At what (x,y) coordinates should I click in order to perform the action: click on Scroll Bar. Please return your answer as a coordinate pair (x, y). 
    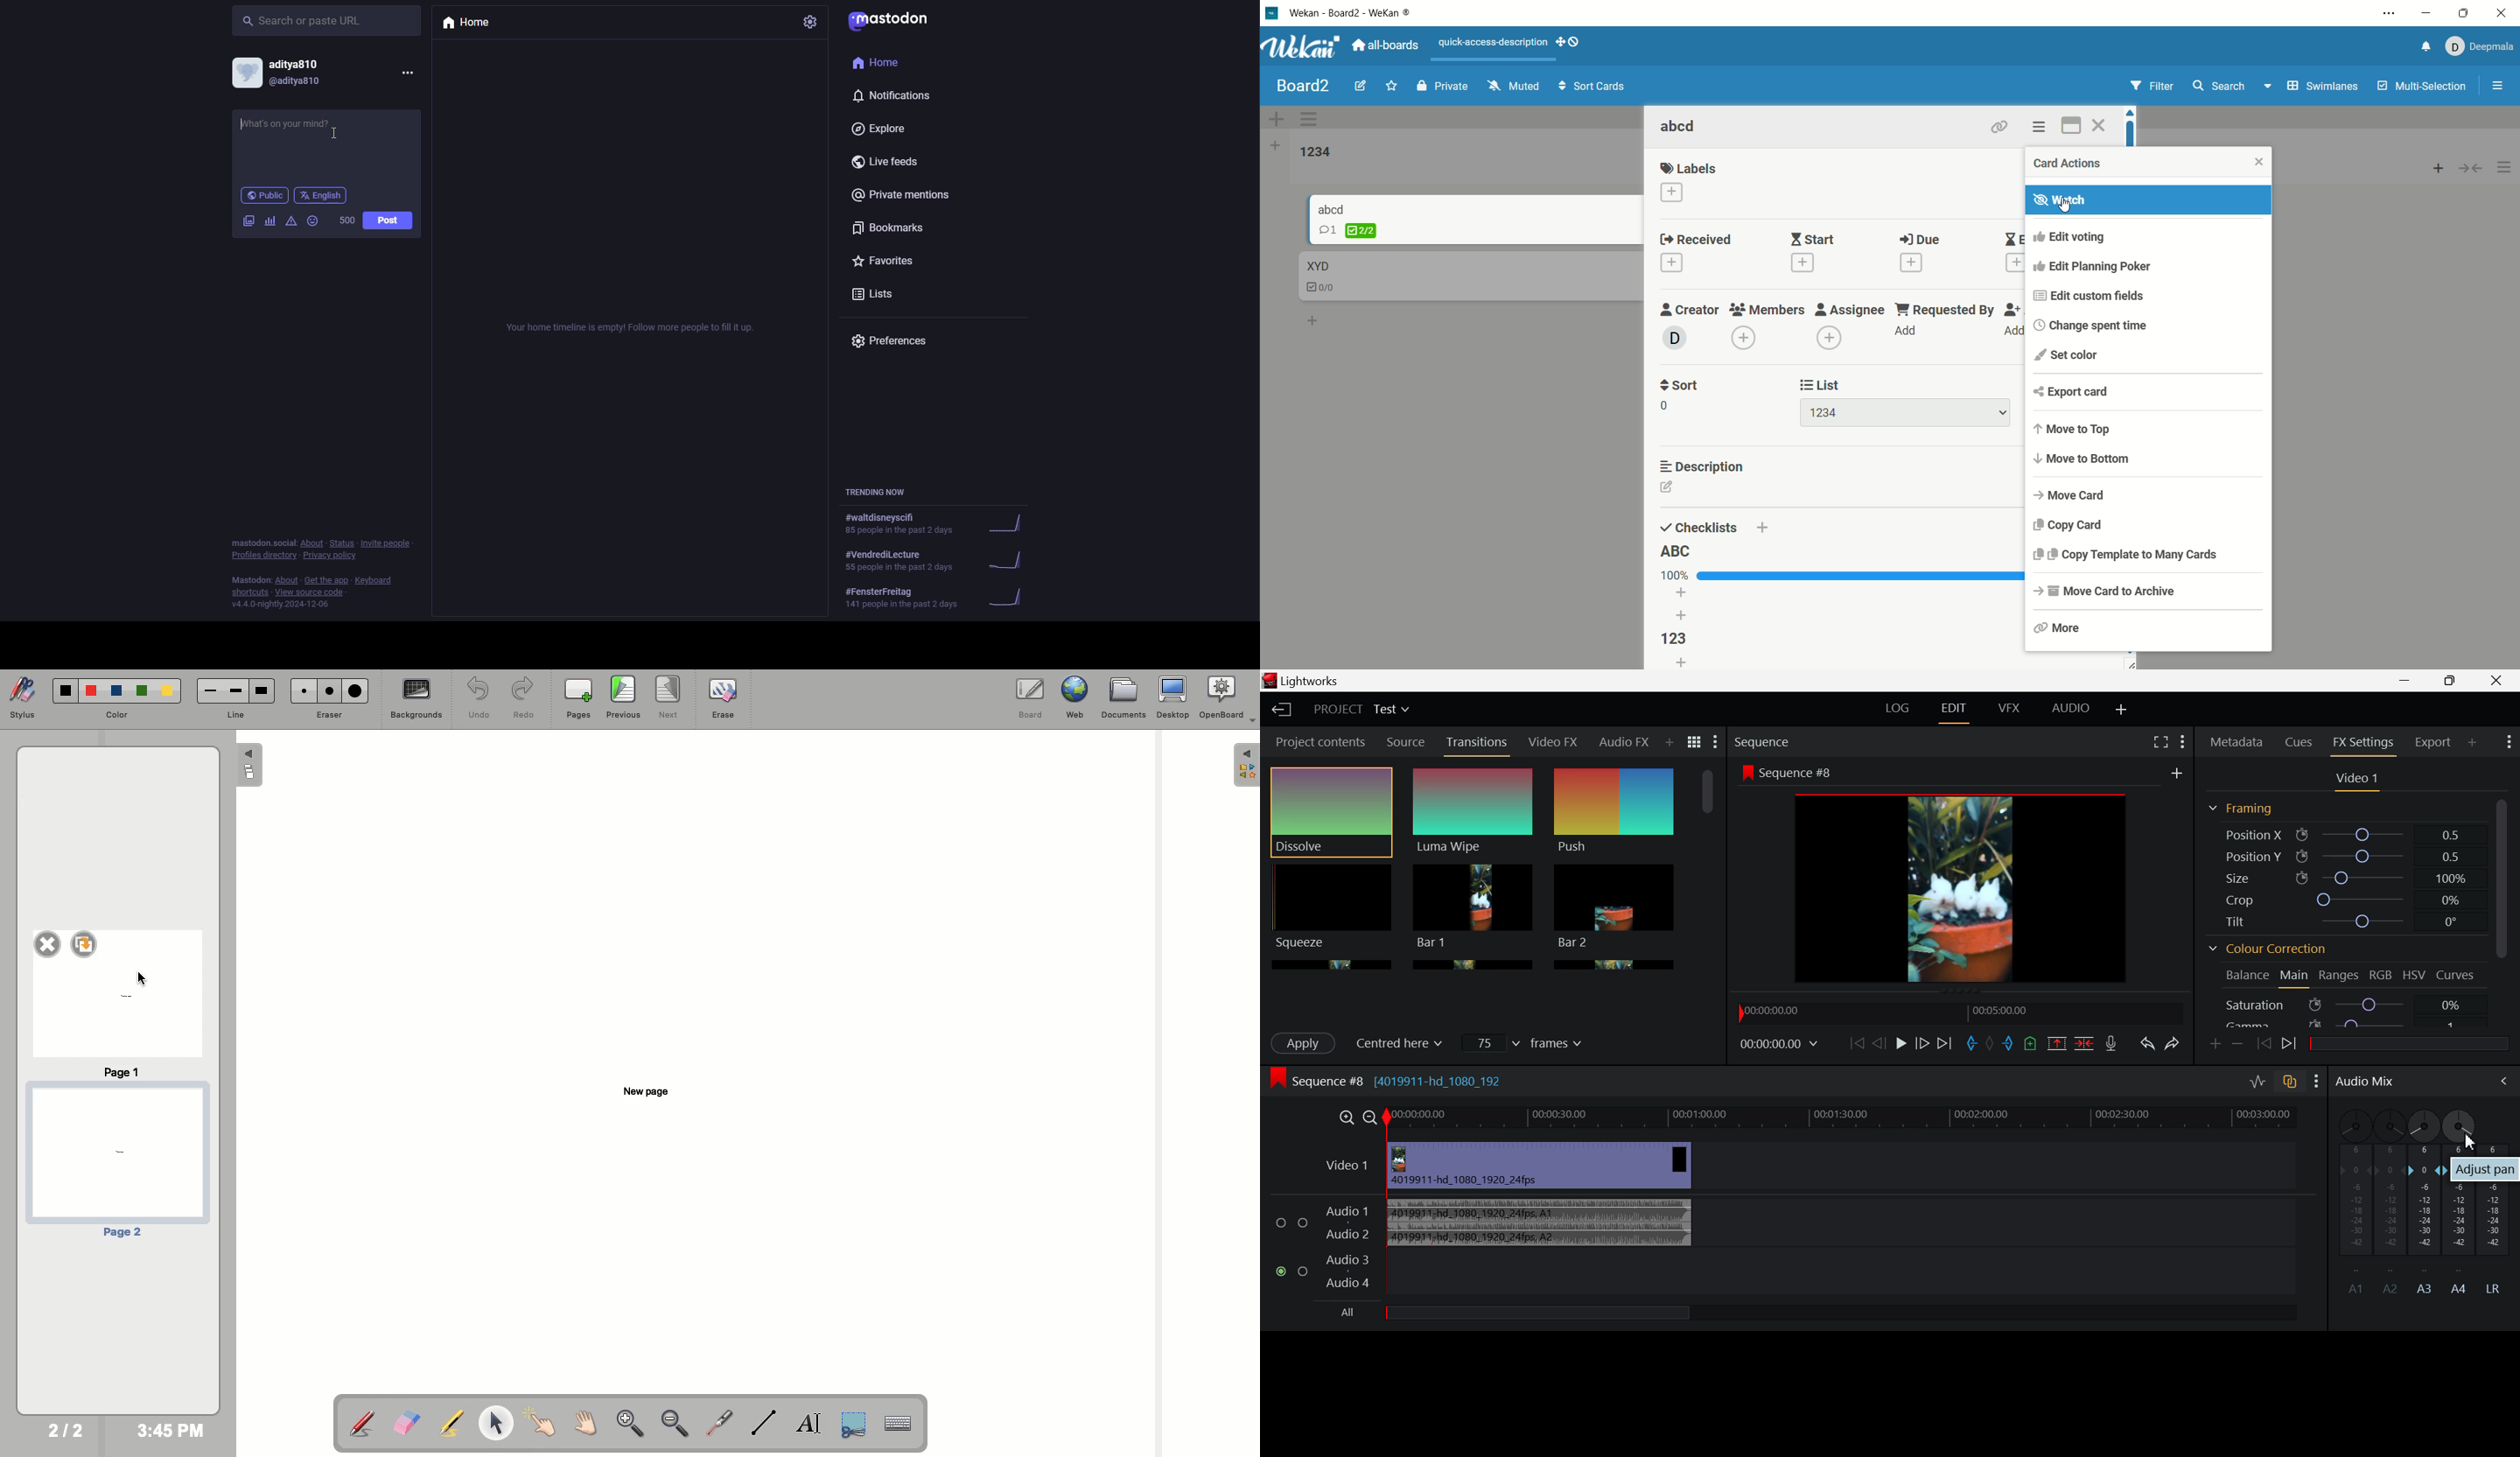
    Looking at the image, I should click on (1708, 862).